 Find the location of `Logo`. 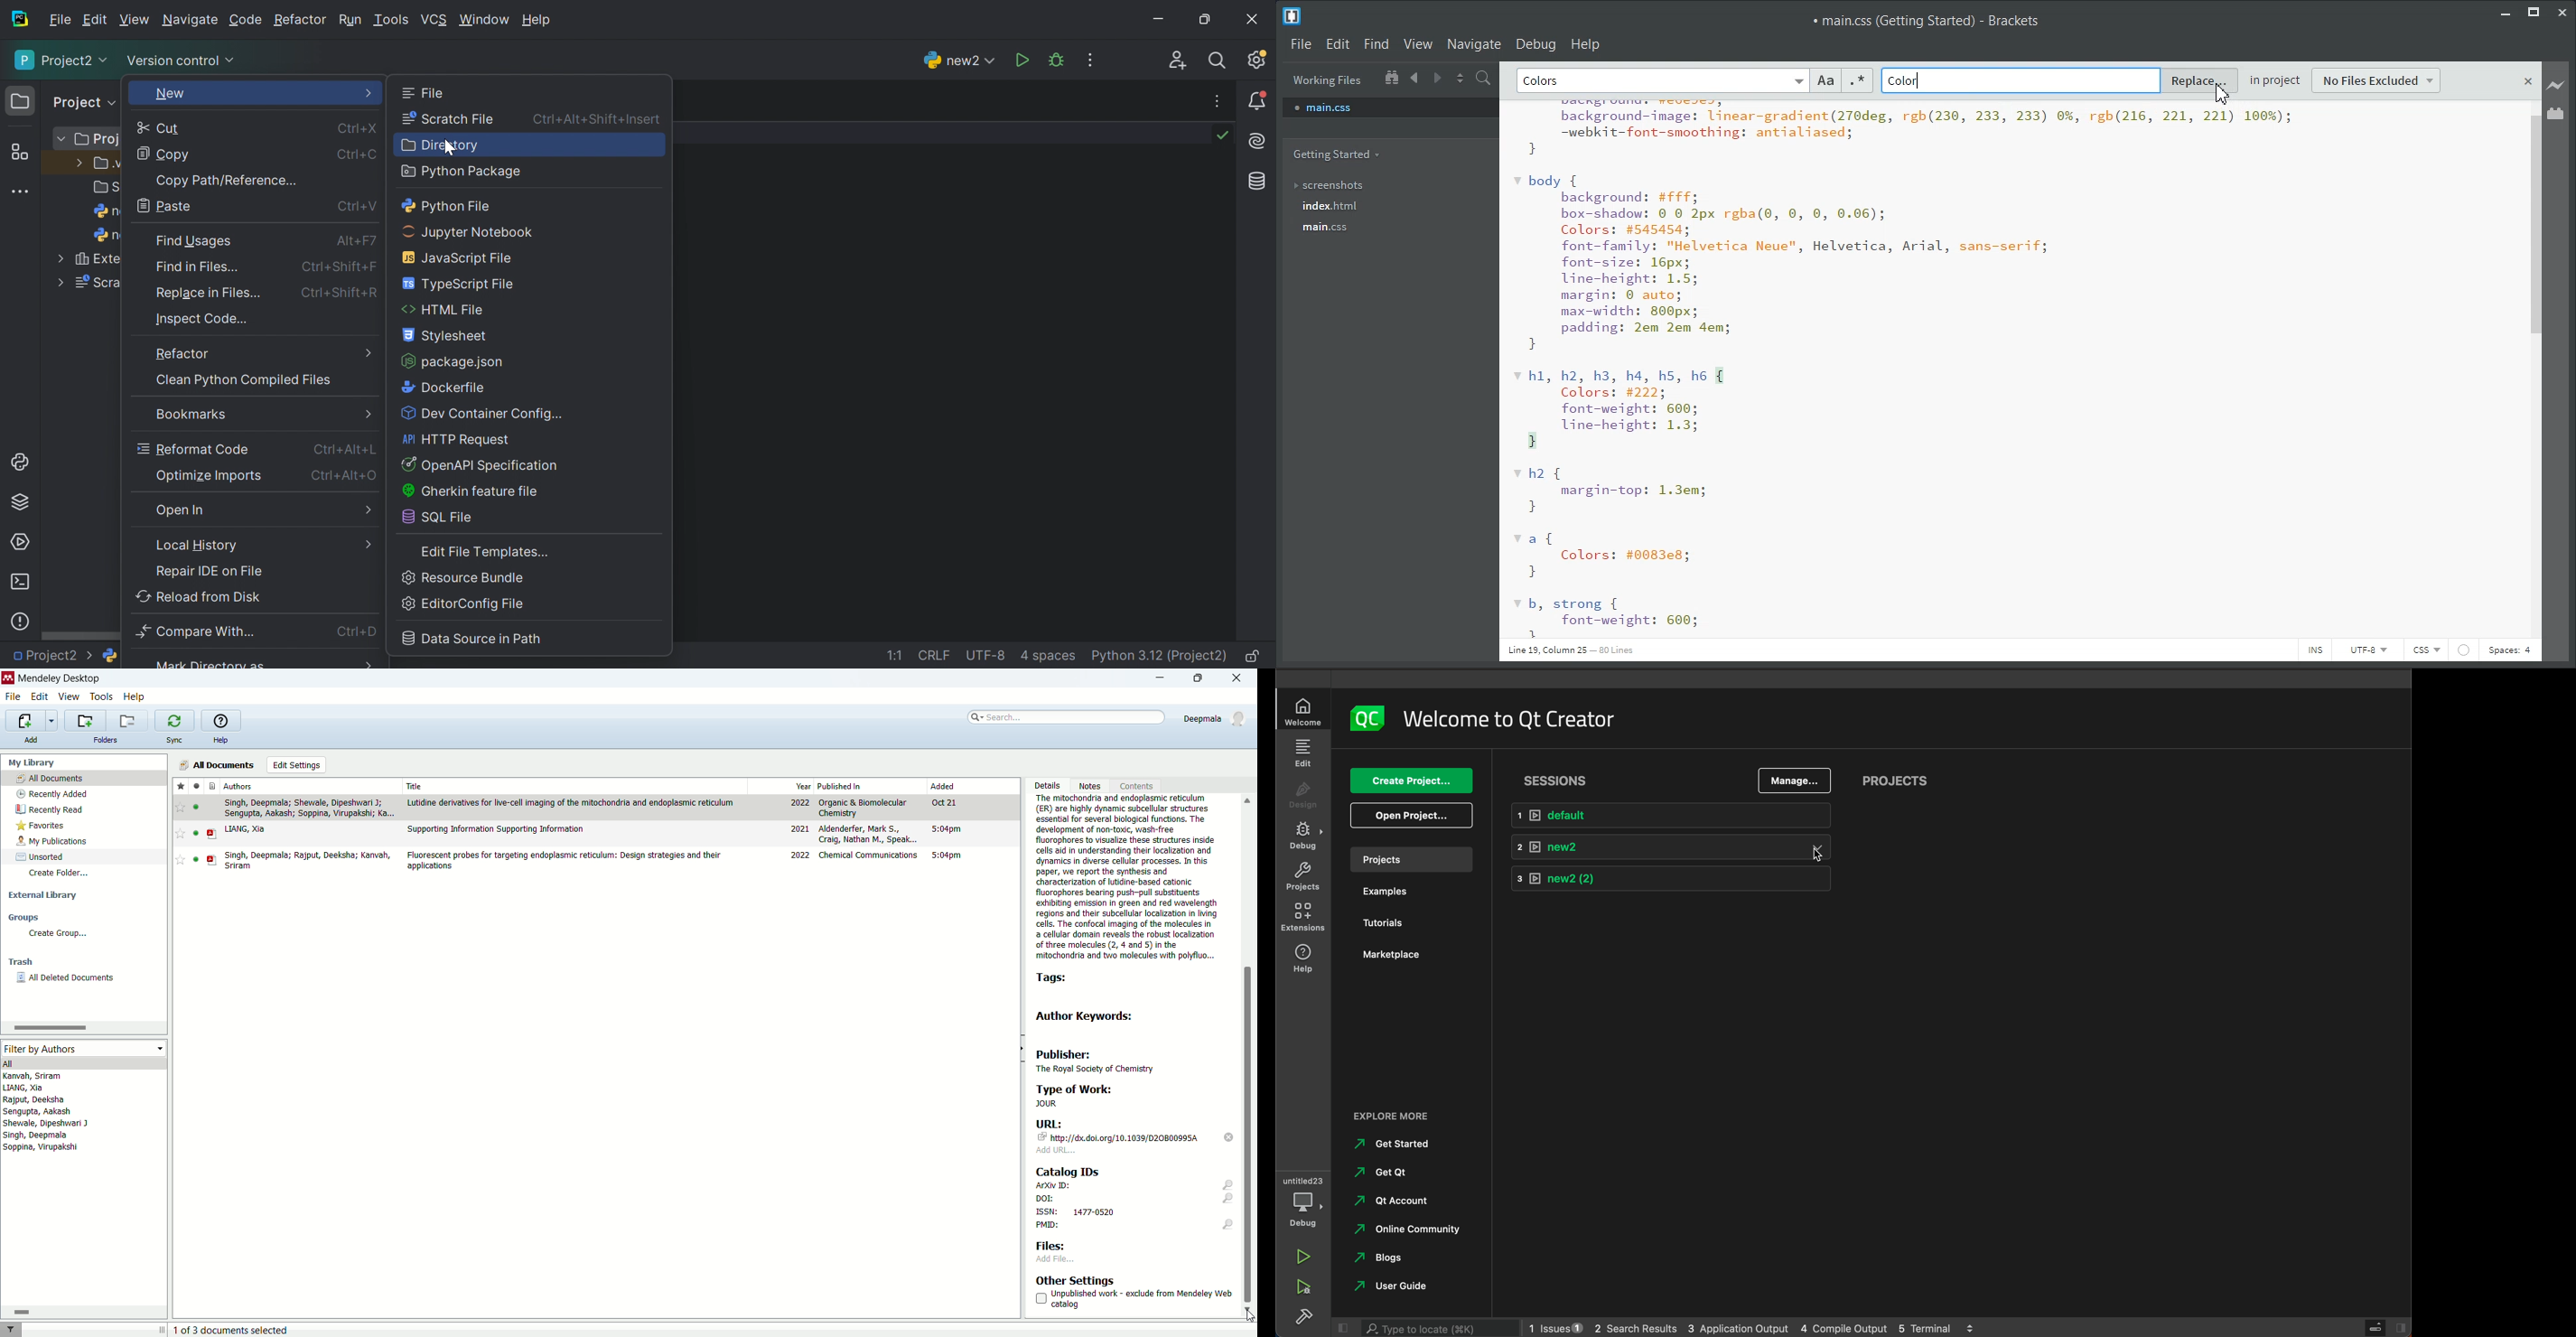

Logo is located at coordinates (1293, 15).